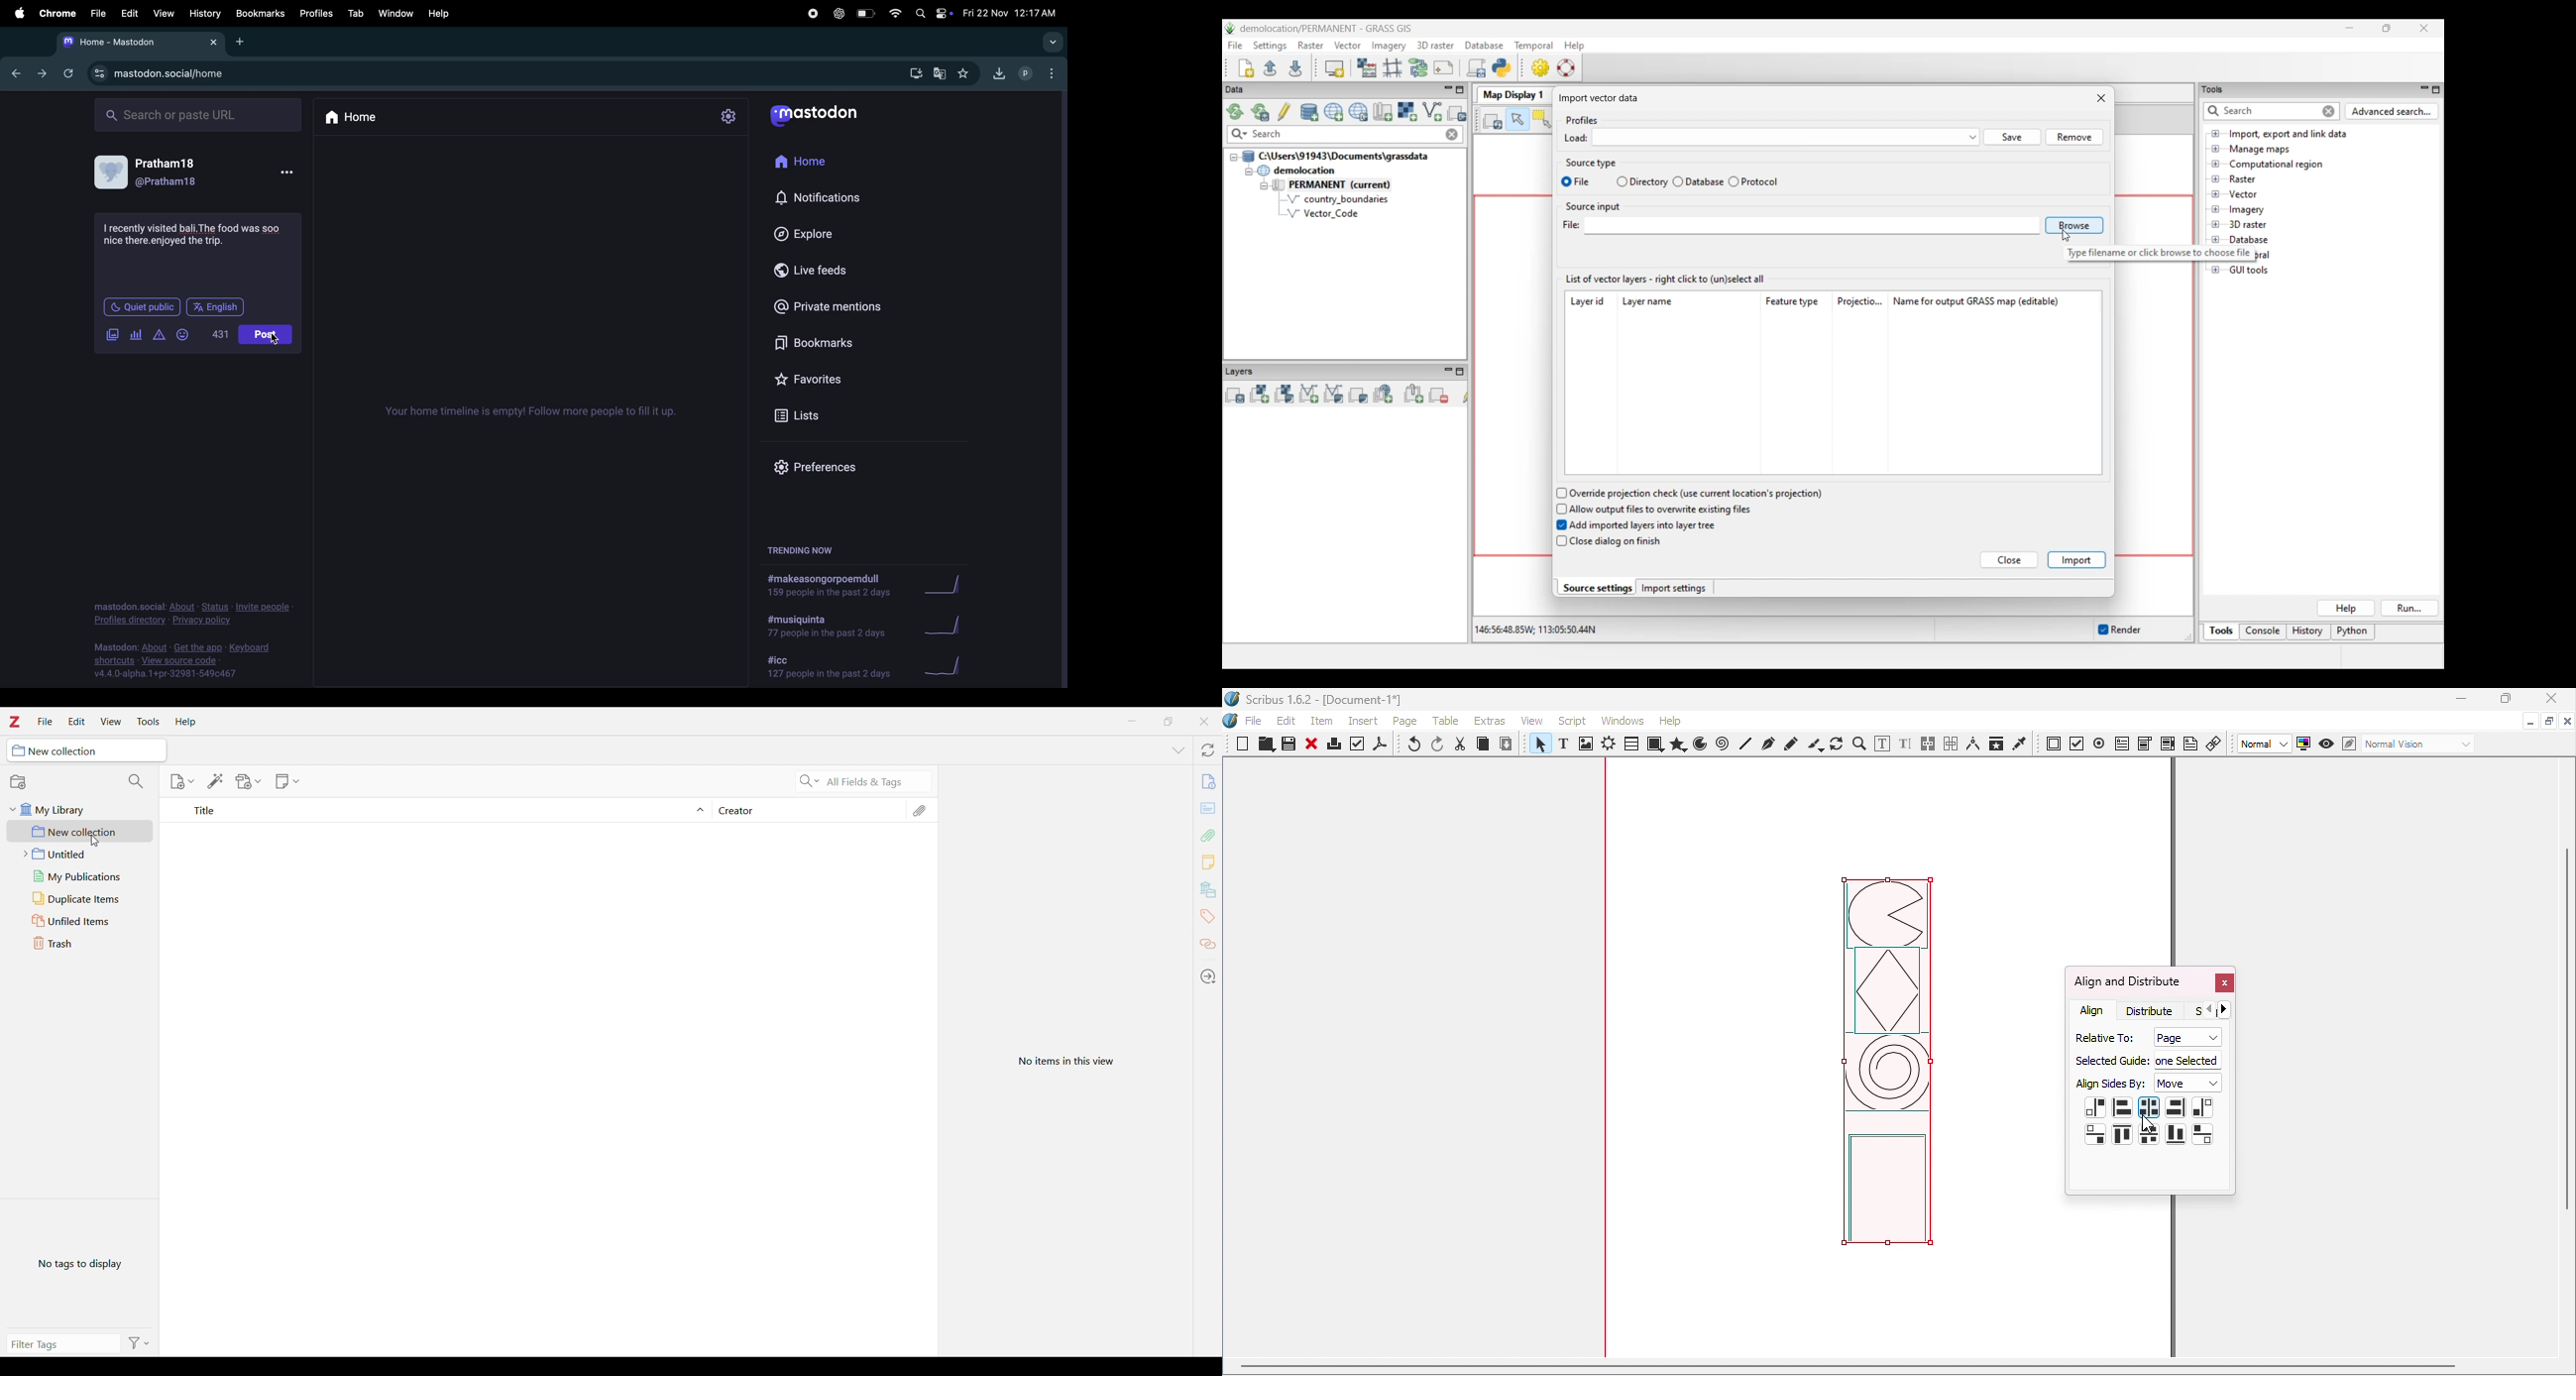 Image resolution: width=2576 pixels, height=1400 pixels. What do you see at coordinates (893, 14) in the screenshot?
I see `wifi` at bounding box center [893, 14].